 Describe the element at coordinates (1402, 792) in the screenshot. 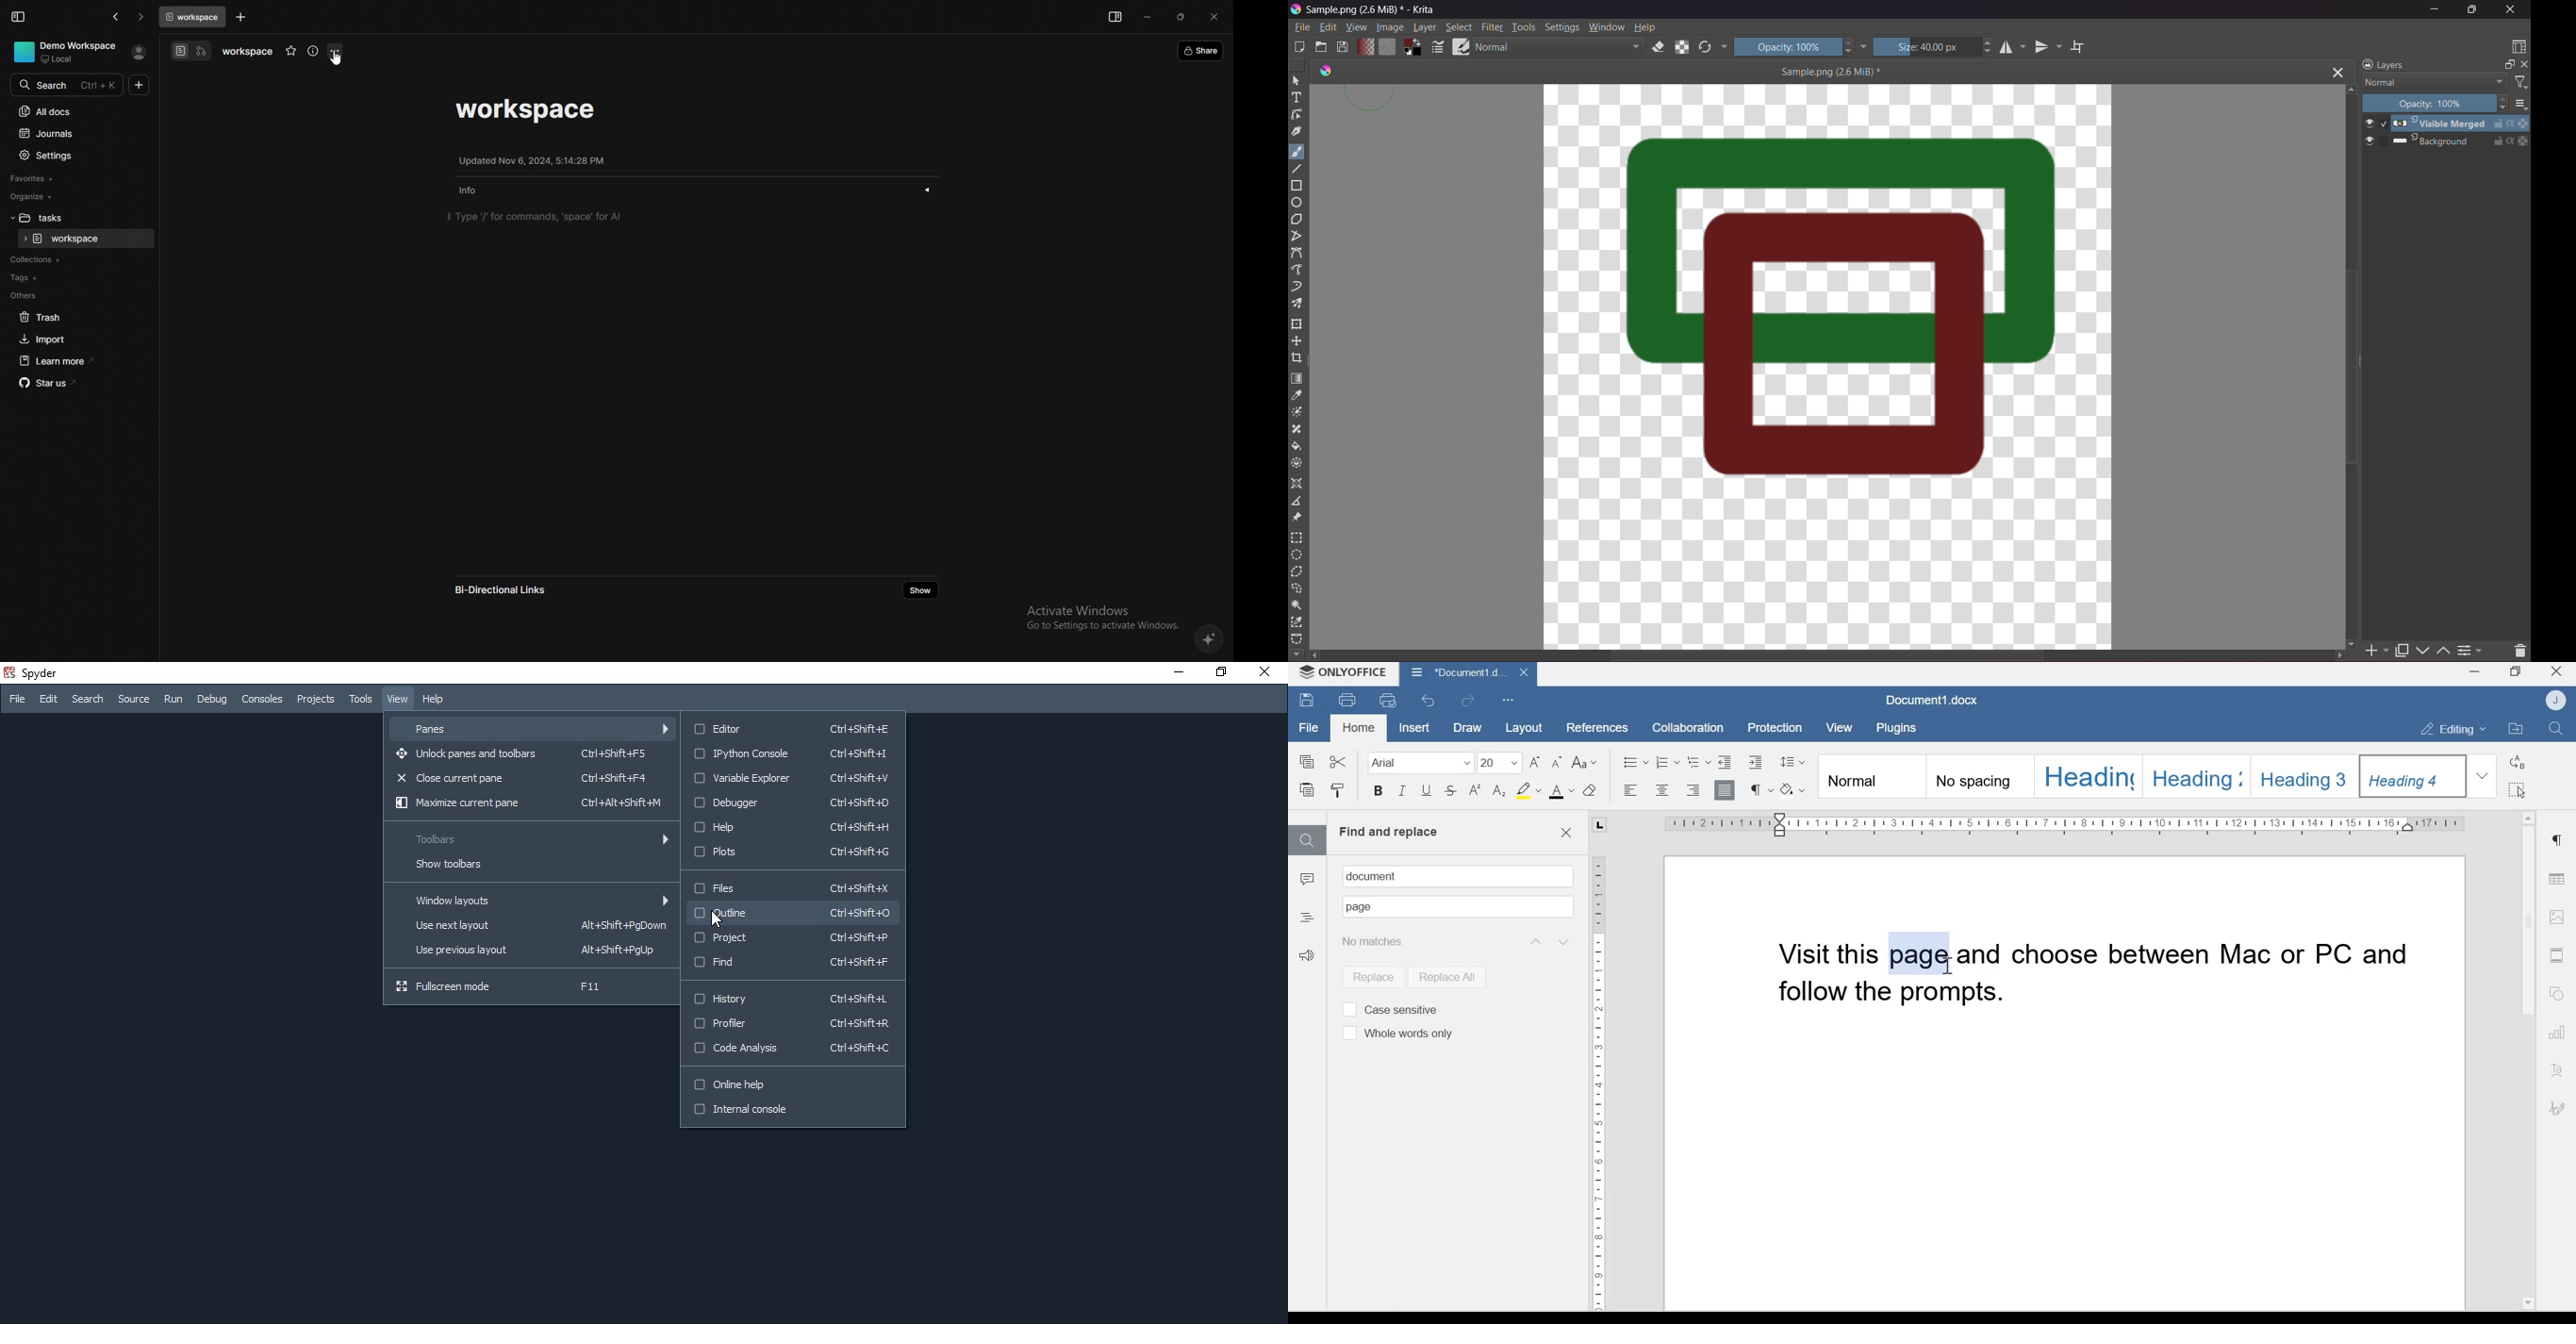

I see `Itallics` at that location.